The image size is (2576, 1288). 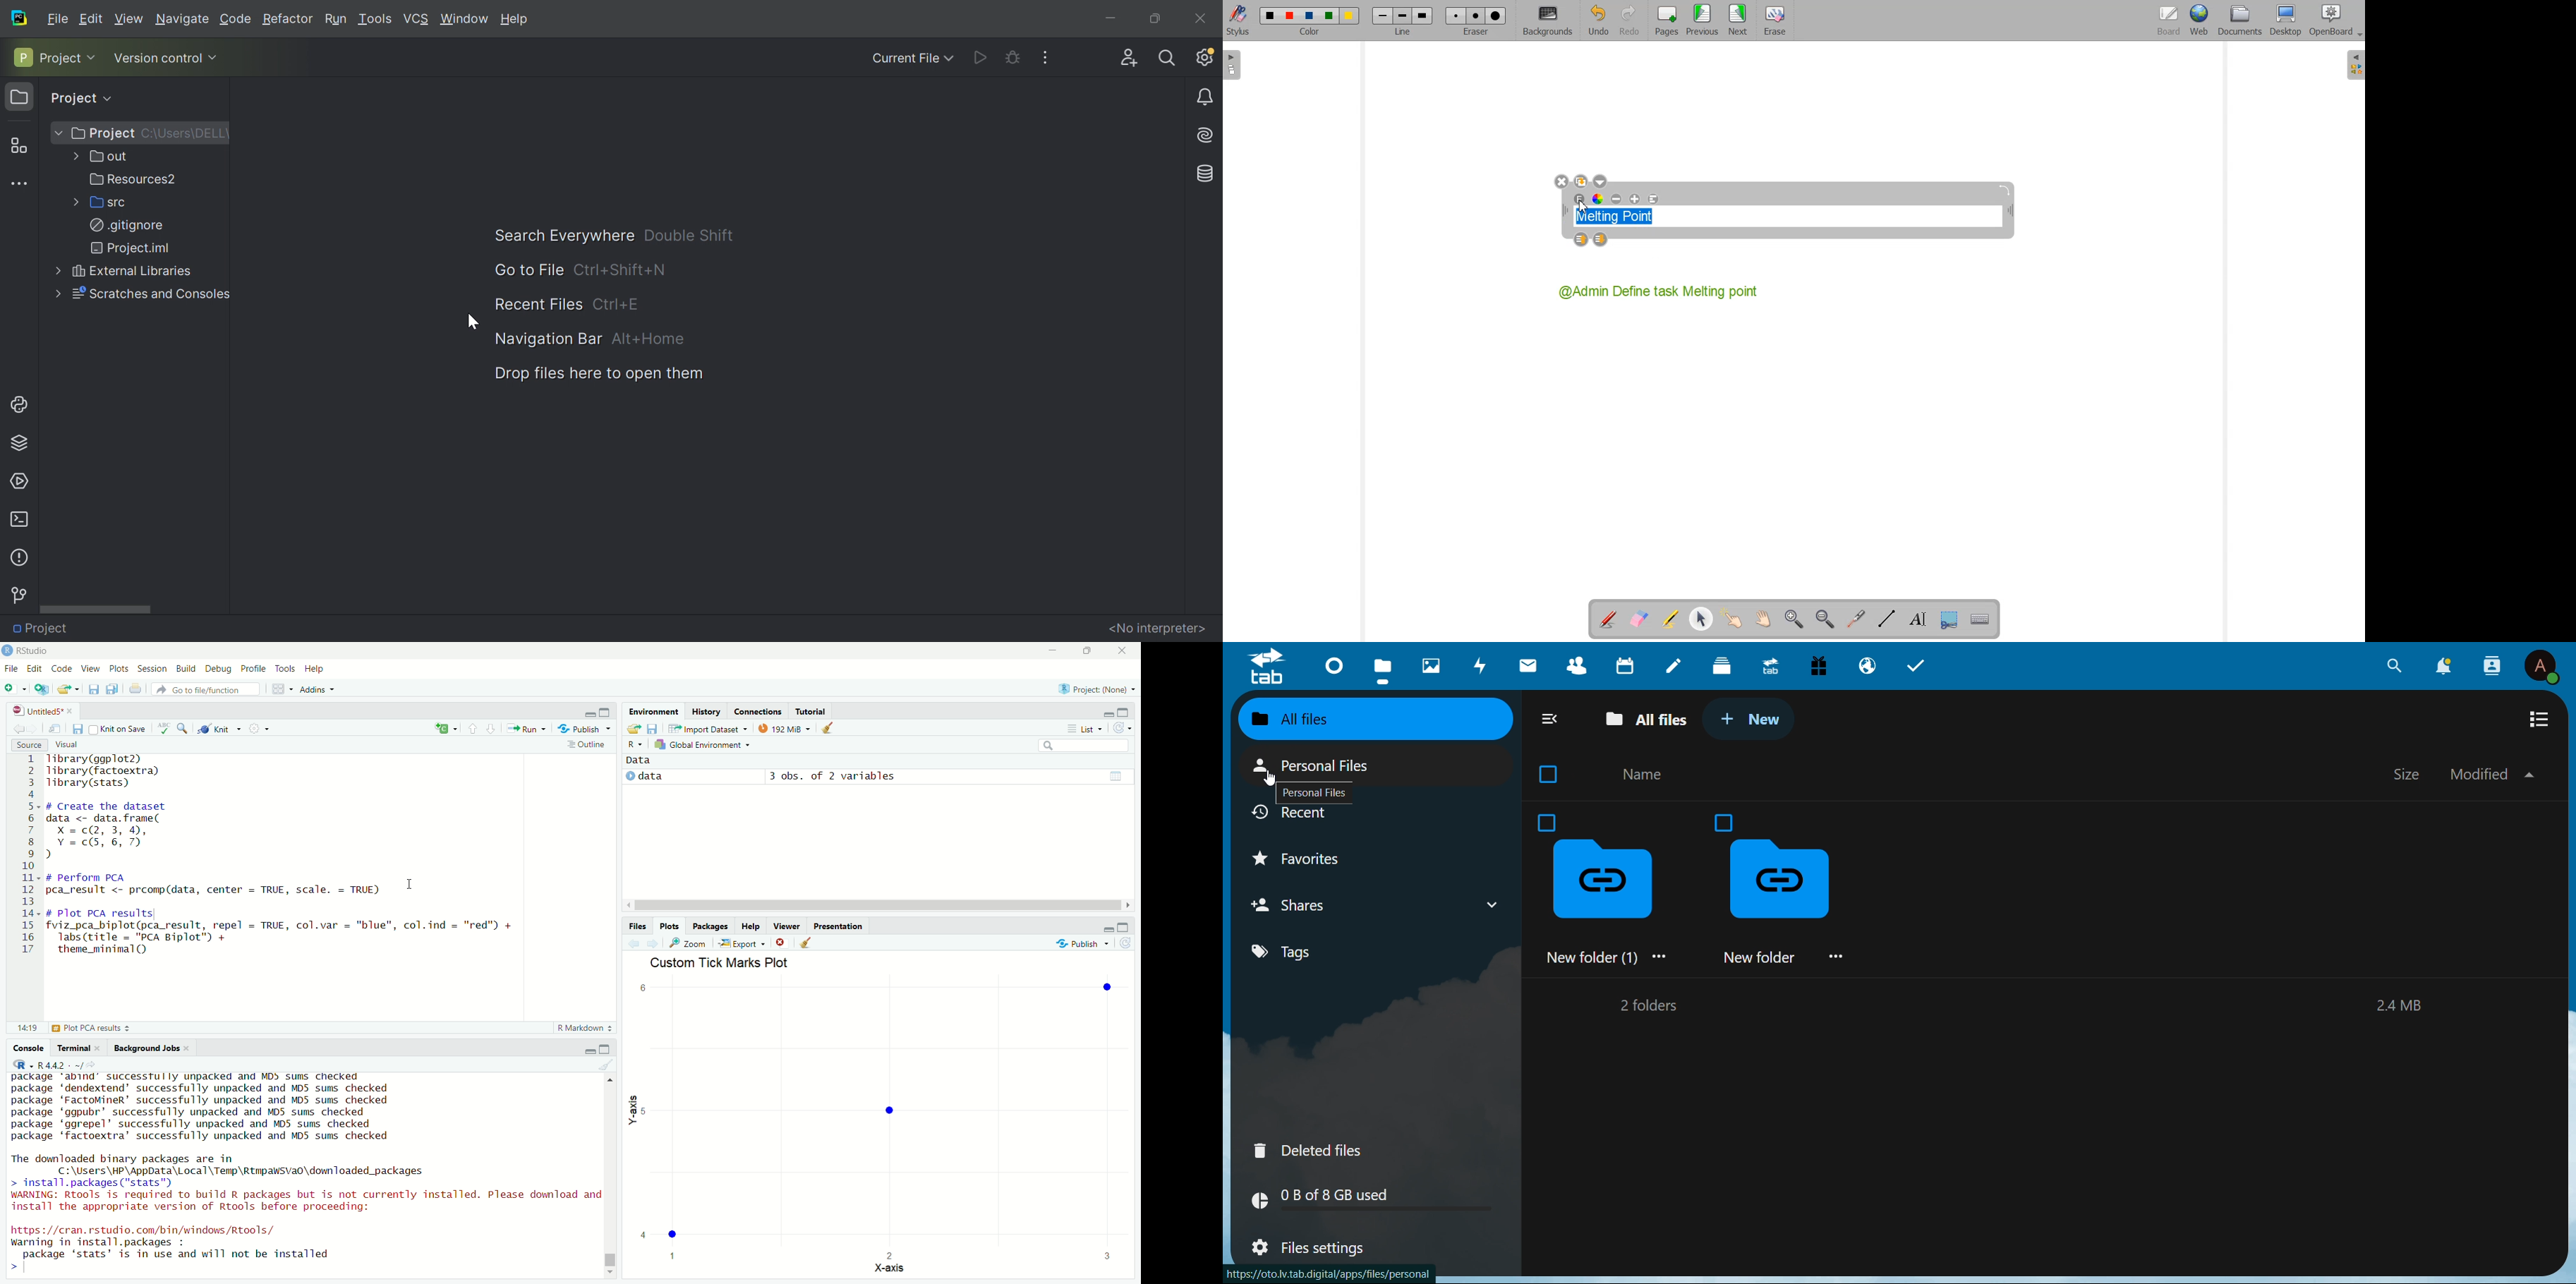 What do you see at coordinates (29, 855) in the screenshot?
I see `line number` at bounding box center [29, 855].